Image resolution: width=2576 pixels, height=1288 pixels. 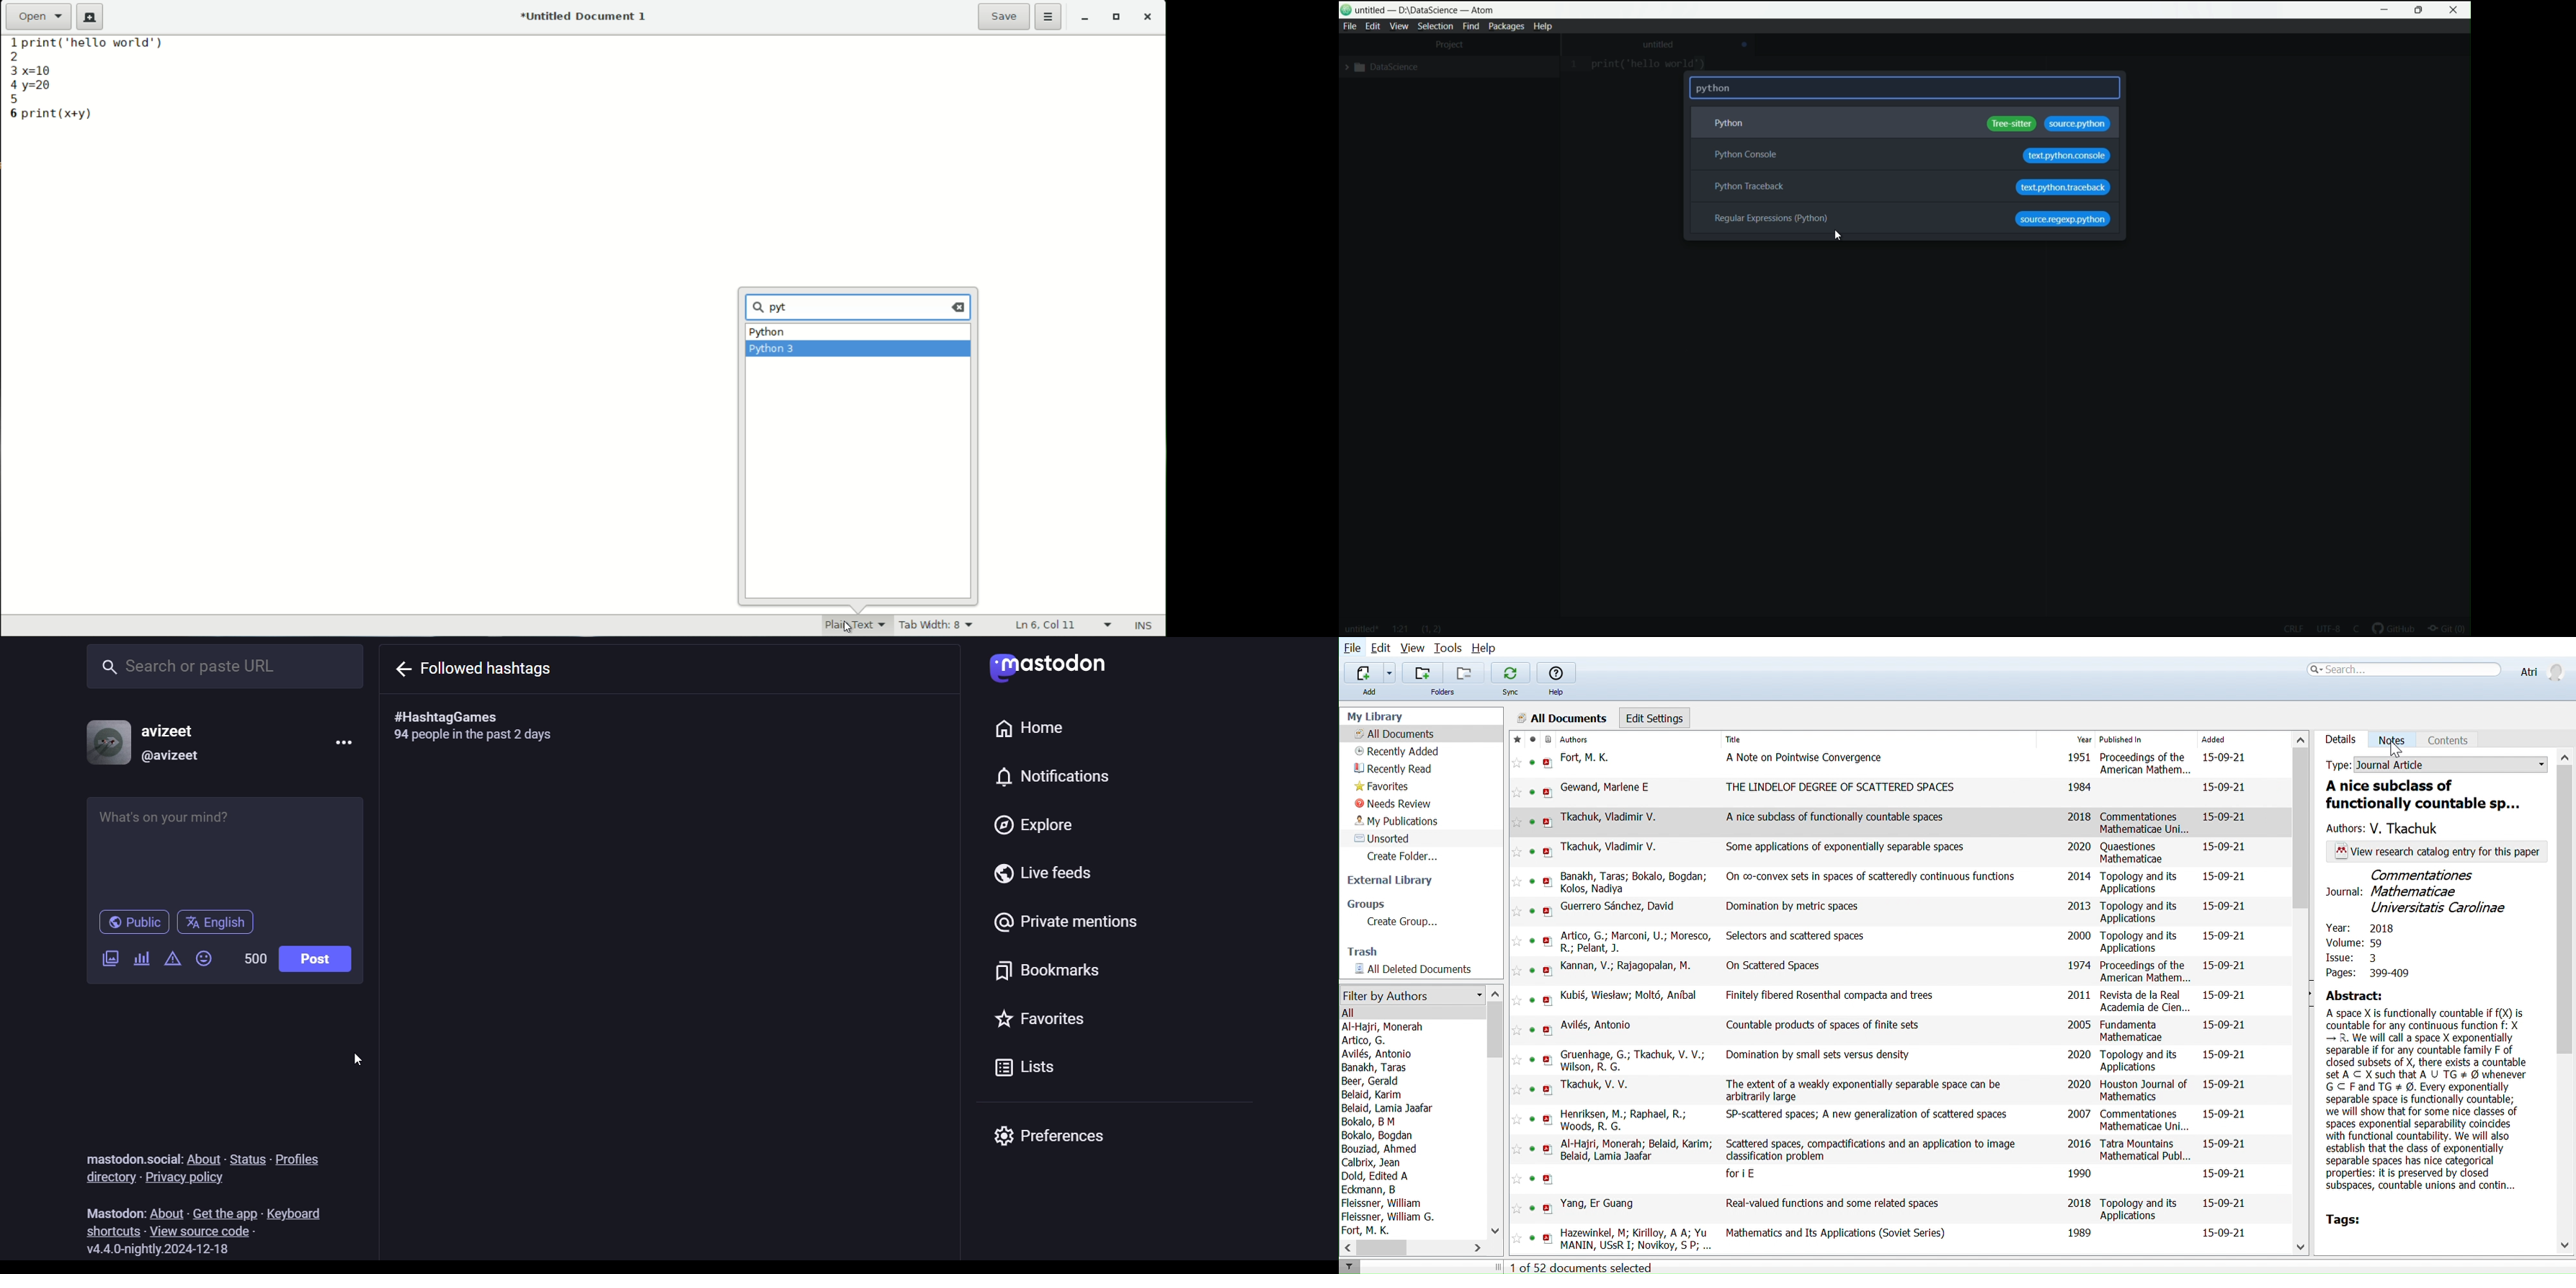 What do you see at coordinates (1547, 1179) in the screenshot?
I see `open PDF` at bounding box center [1547, 1179].